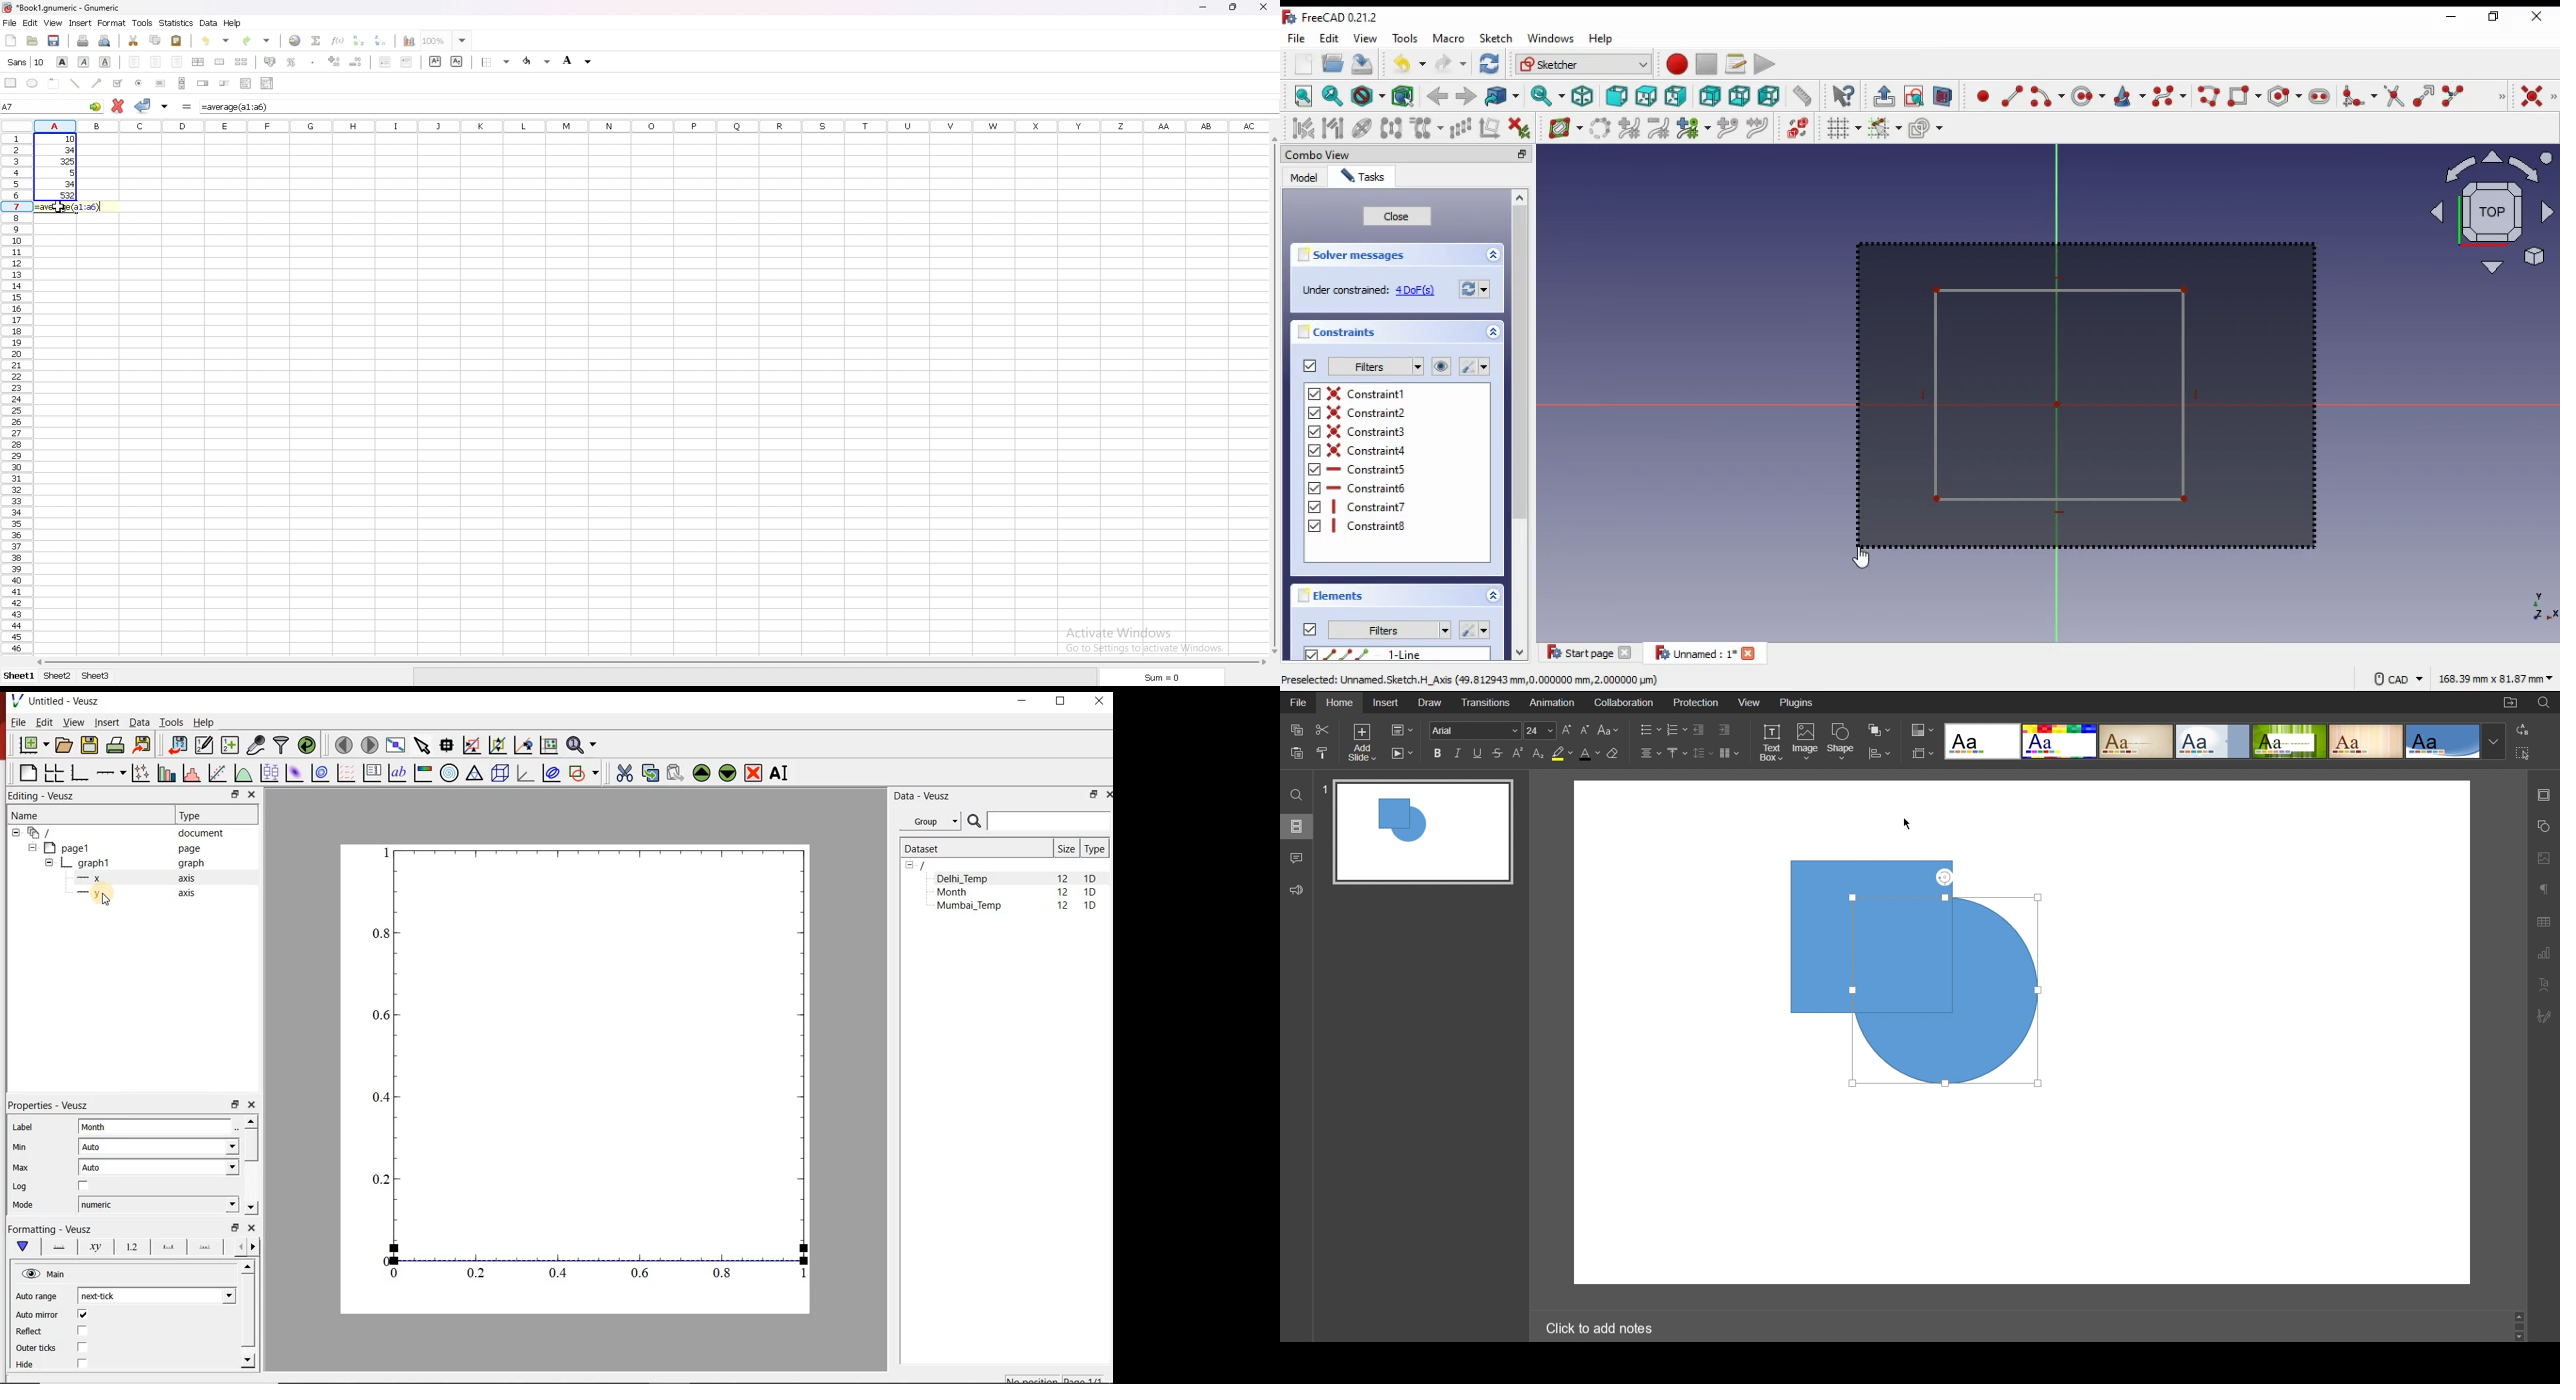 This screenshot has width=2576, height=1400. Describe the element at coordinates (1442, 366) in the screenshot. I see `show/hide all constraints in 3D view` at that location.